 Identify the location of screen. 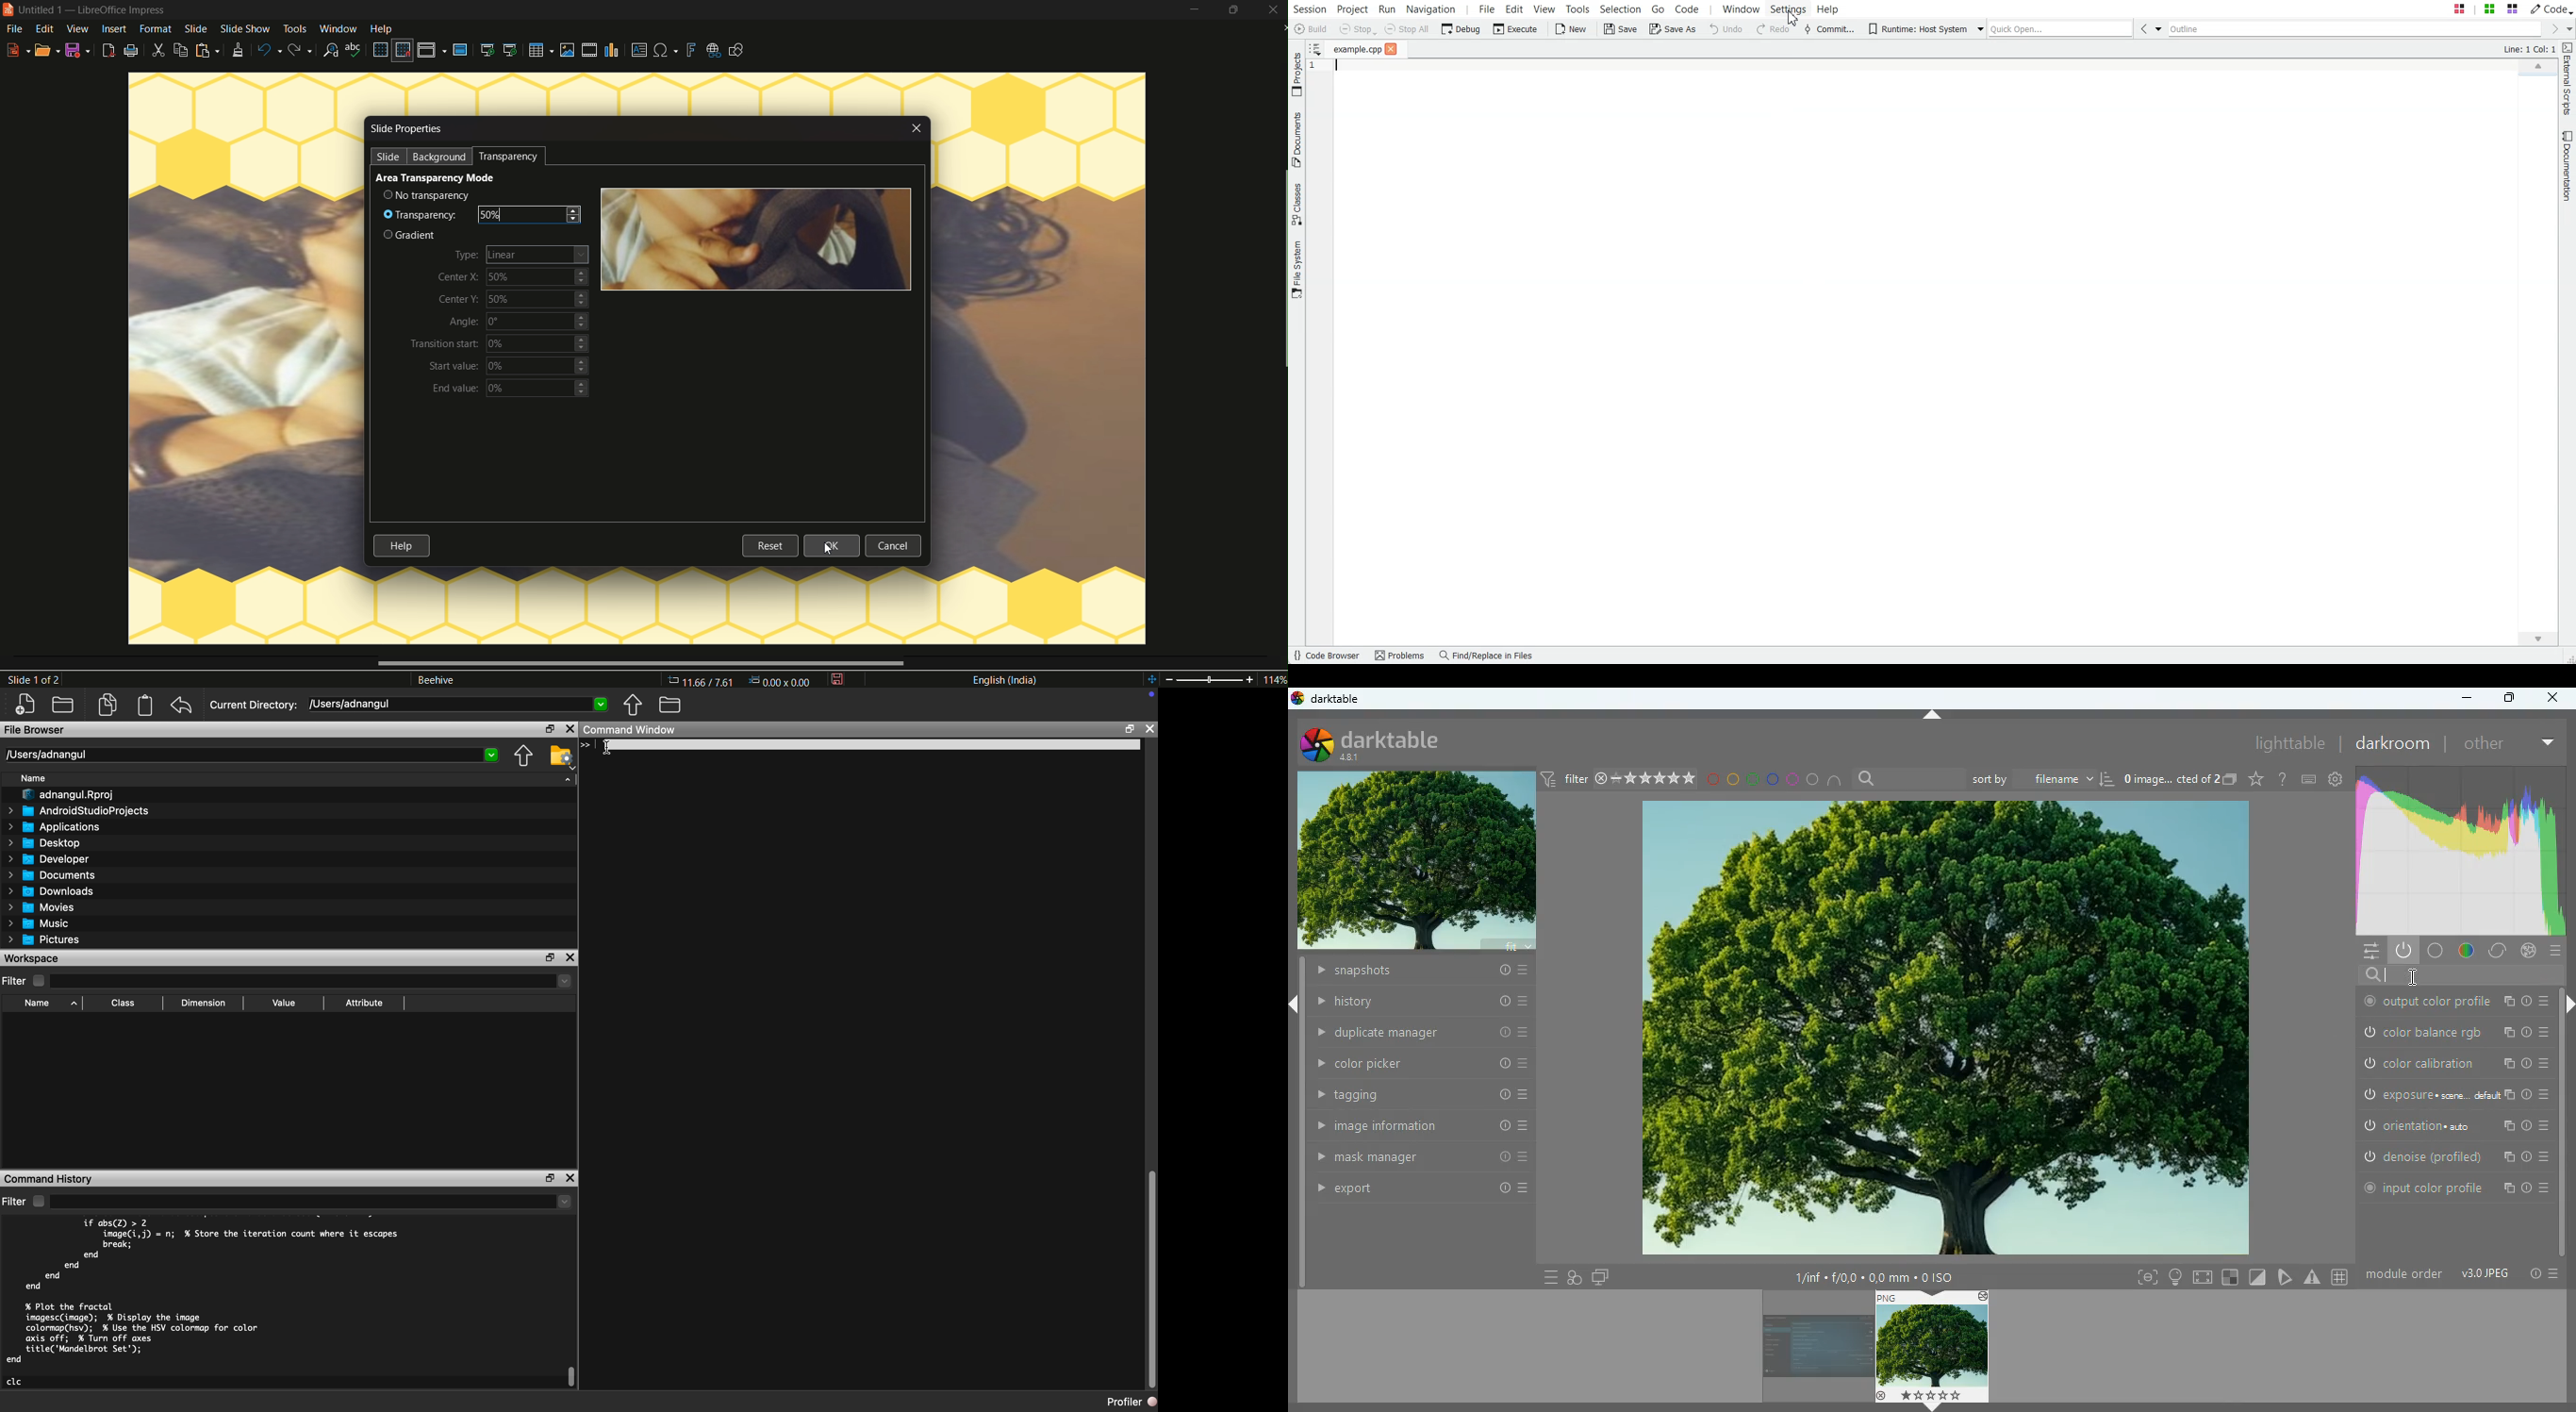
(2202, 1277).